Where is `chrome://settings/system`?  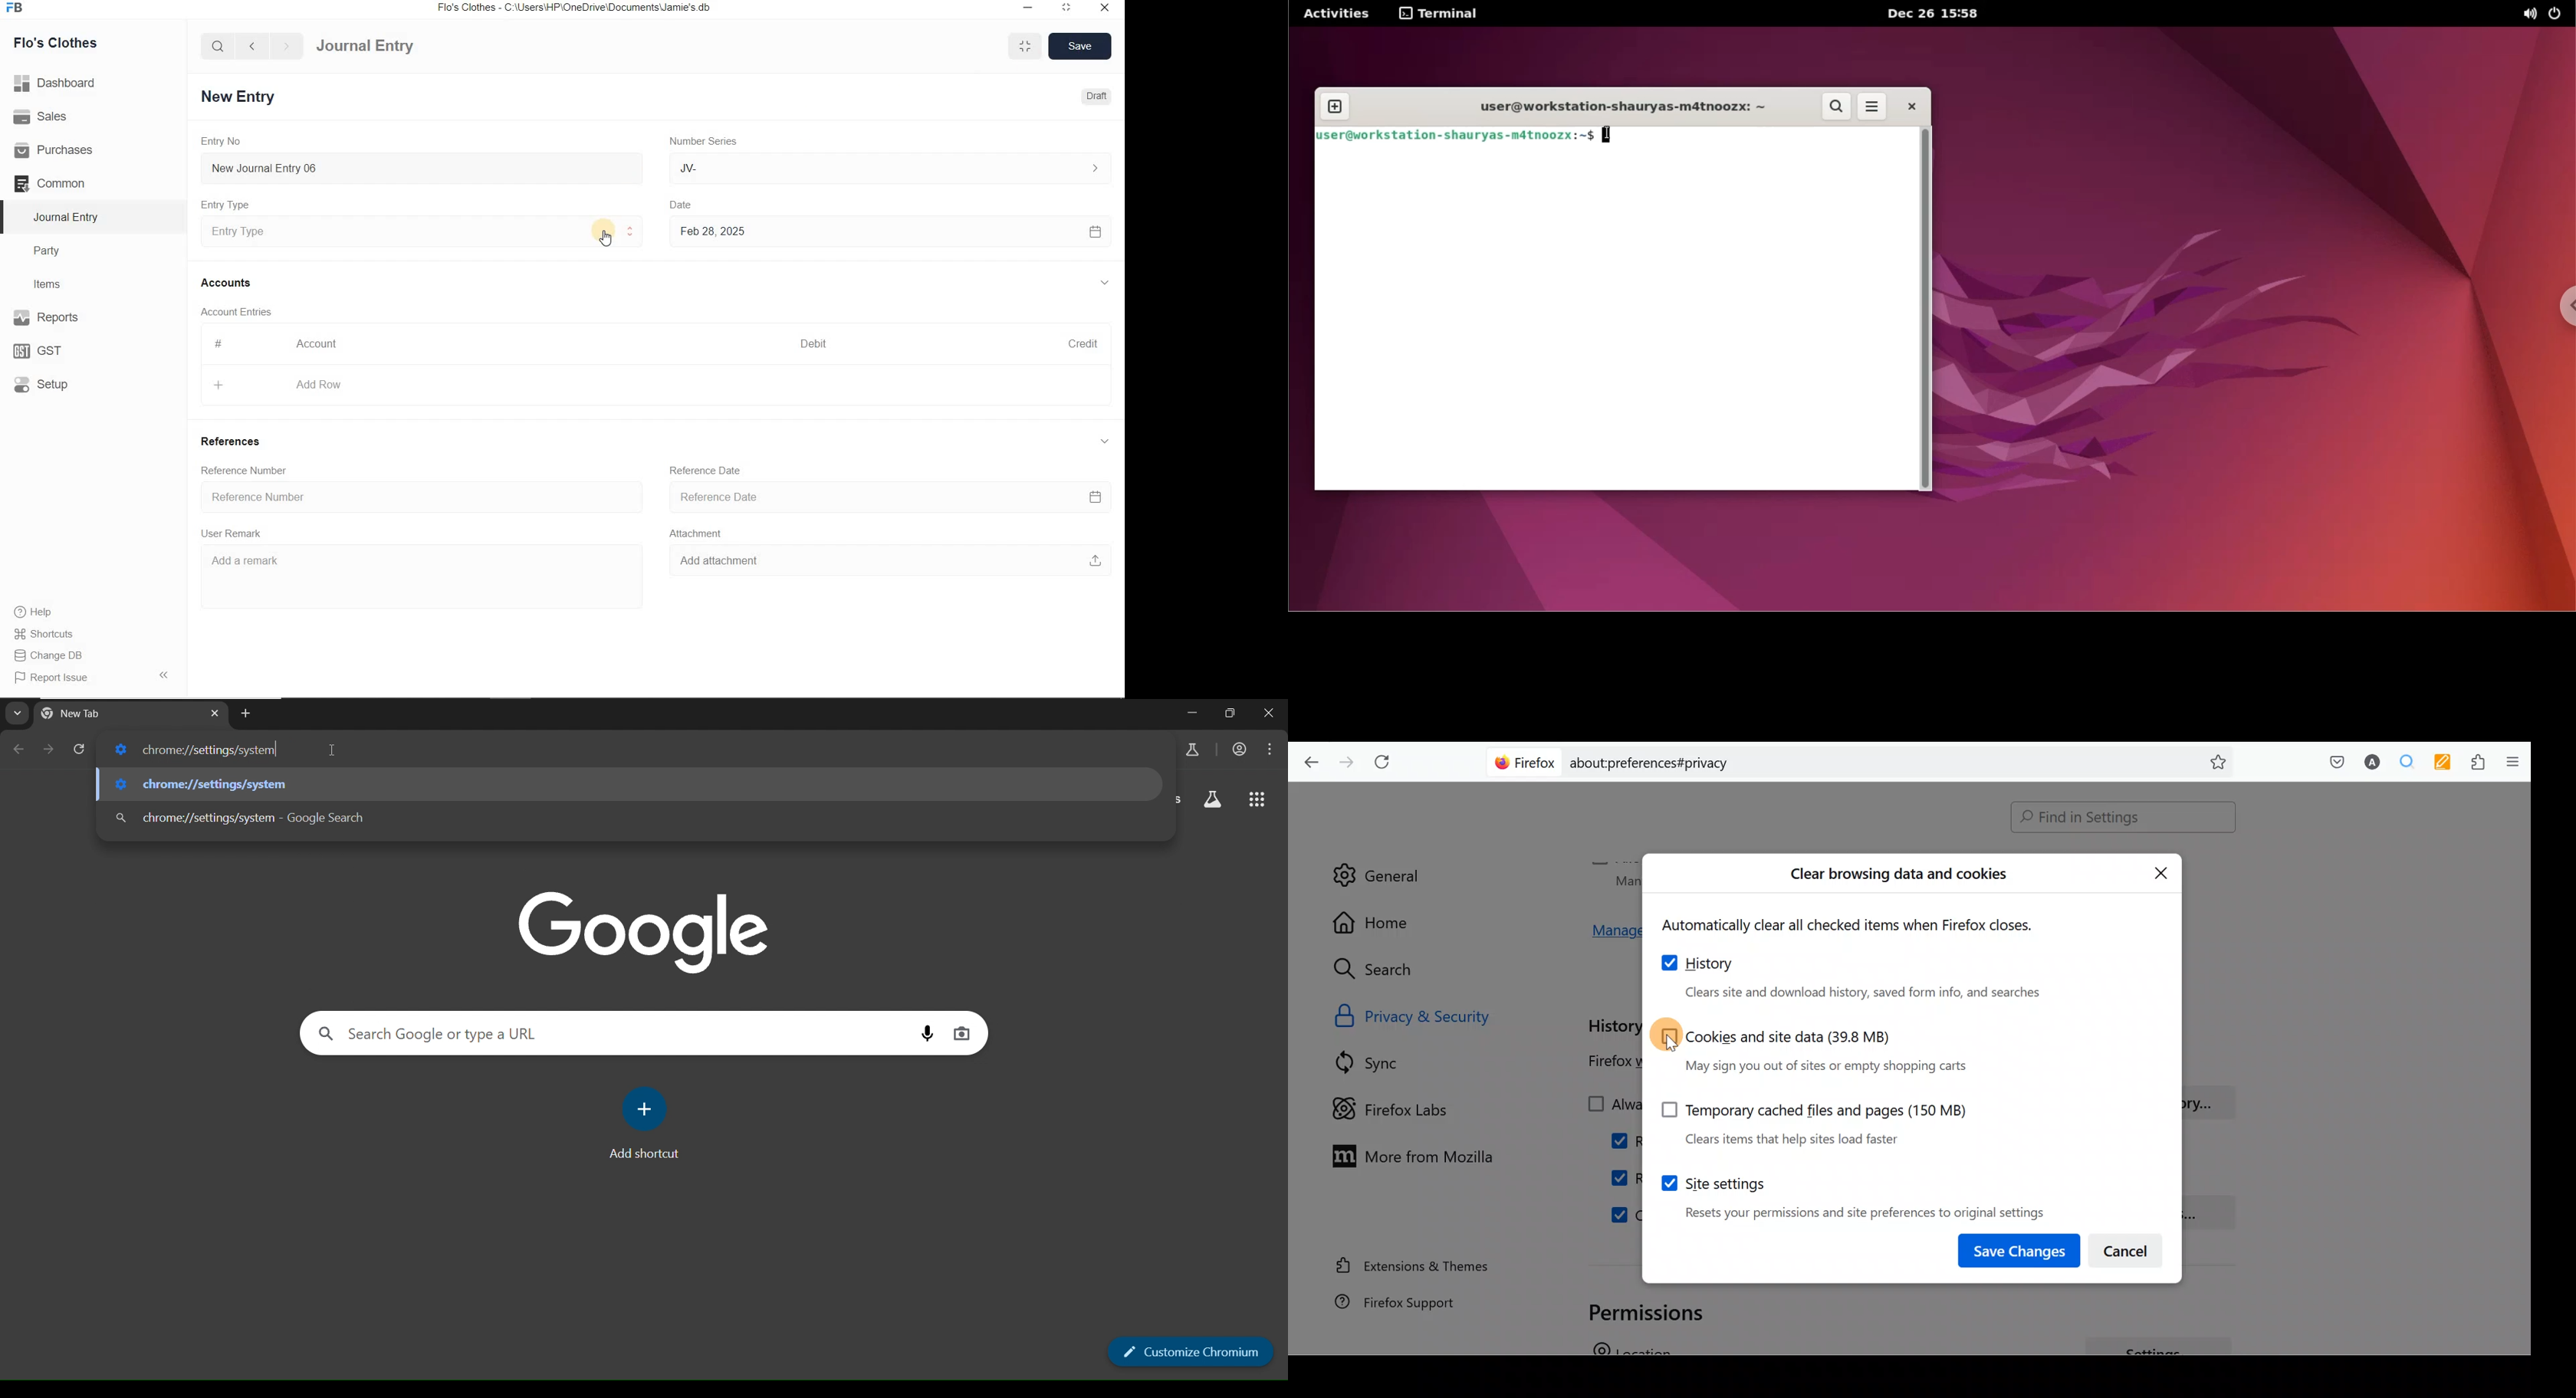
chrome://settings/system is located at coordinates (210, 784).